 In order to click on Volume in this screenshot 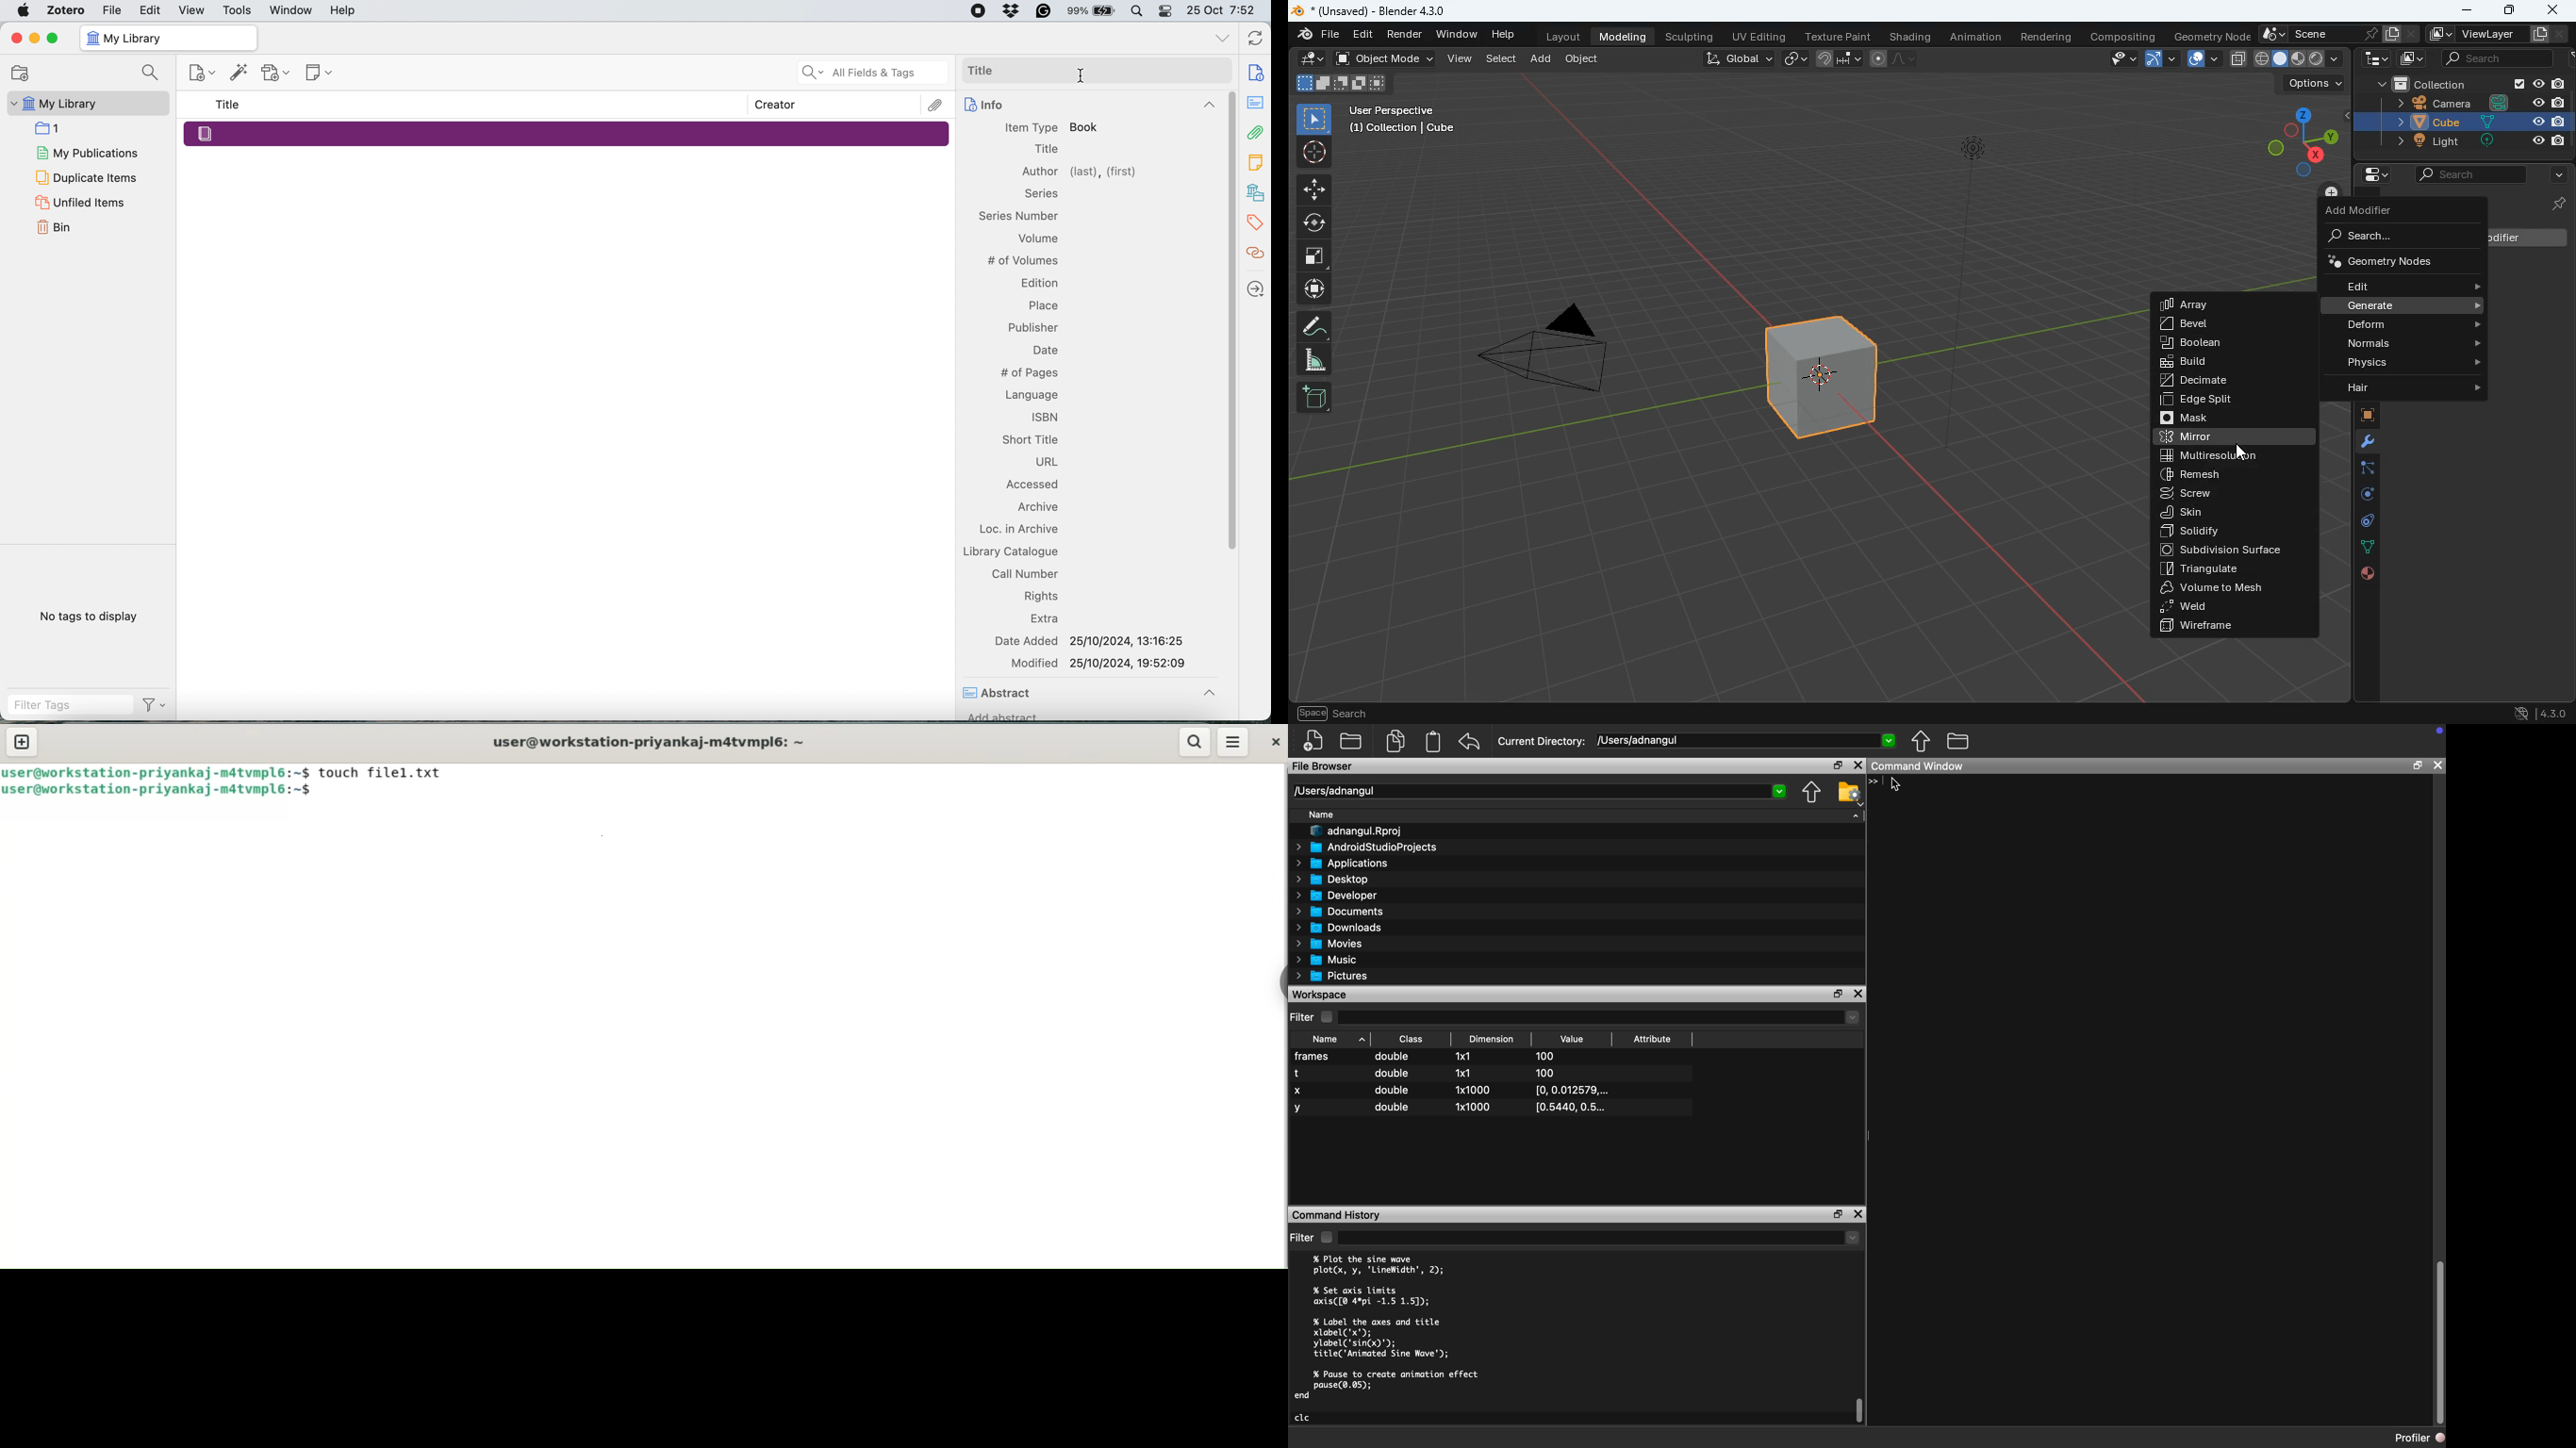, I will do `click(1039, 240)`.